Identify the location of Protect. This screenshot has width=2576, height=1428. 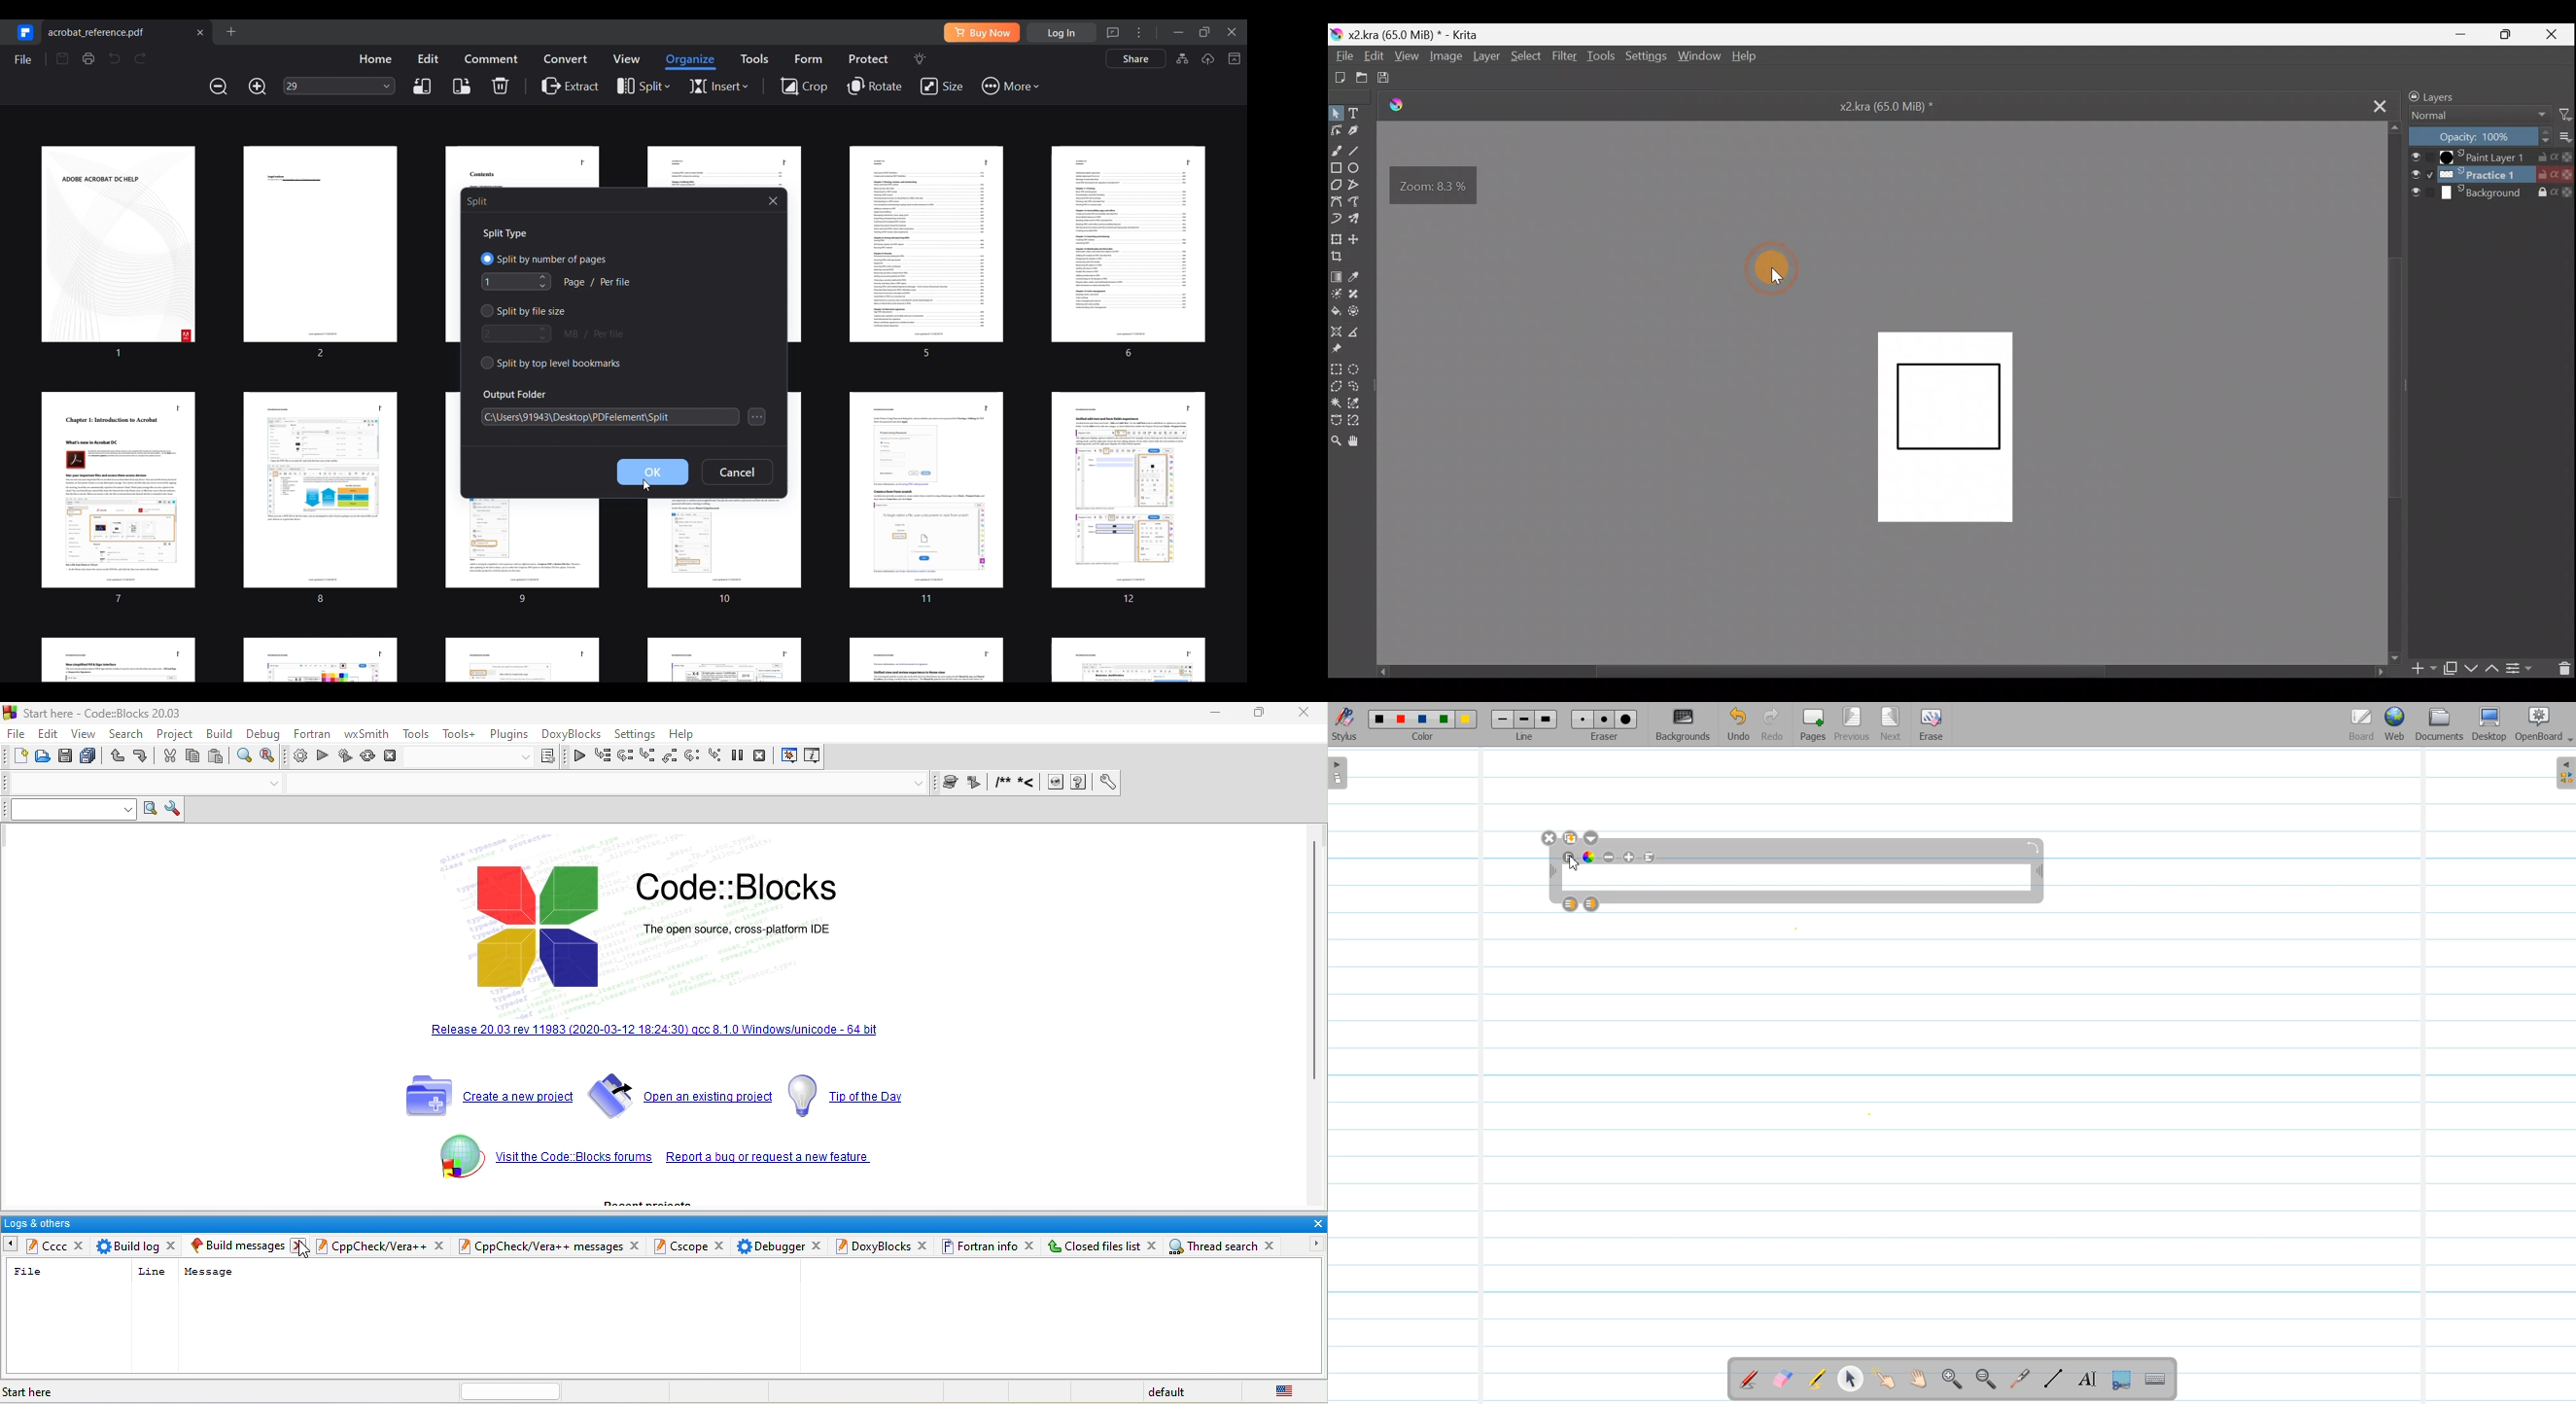
(868, 58).